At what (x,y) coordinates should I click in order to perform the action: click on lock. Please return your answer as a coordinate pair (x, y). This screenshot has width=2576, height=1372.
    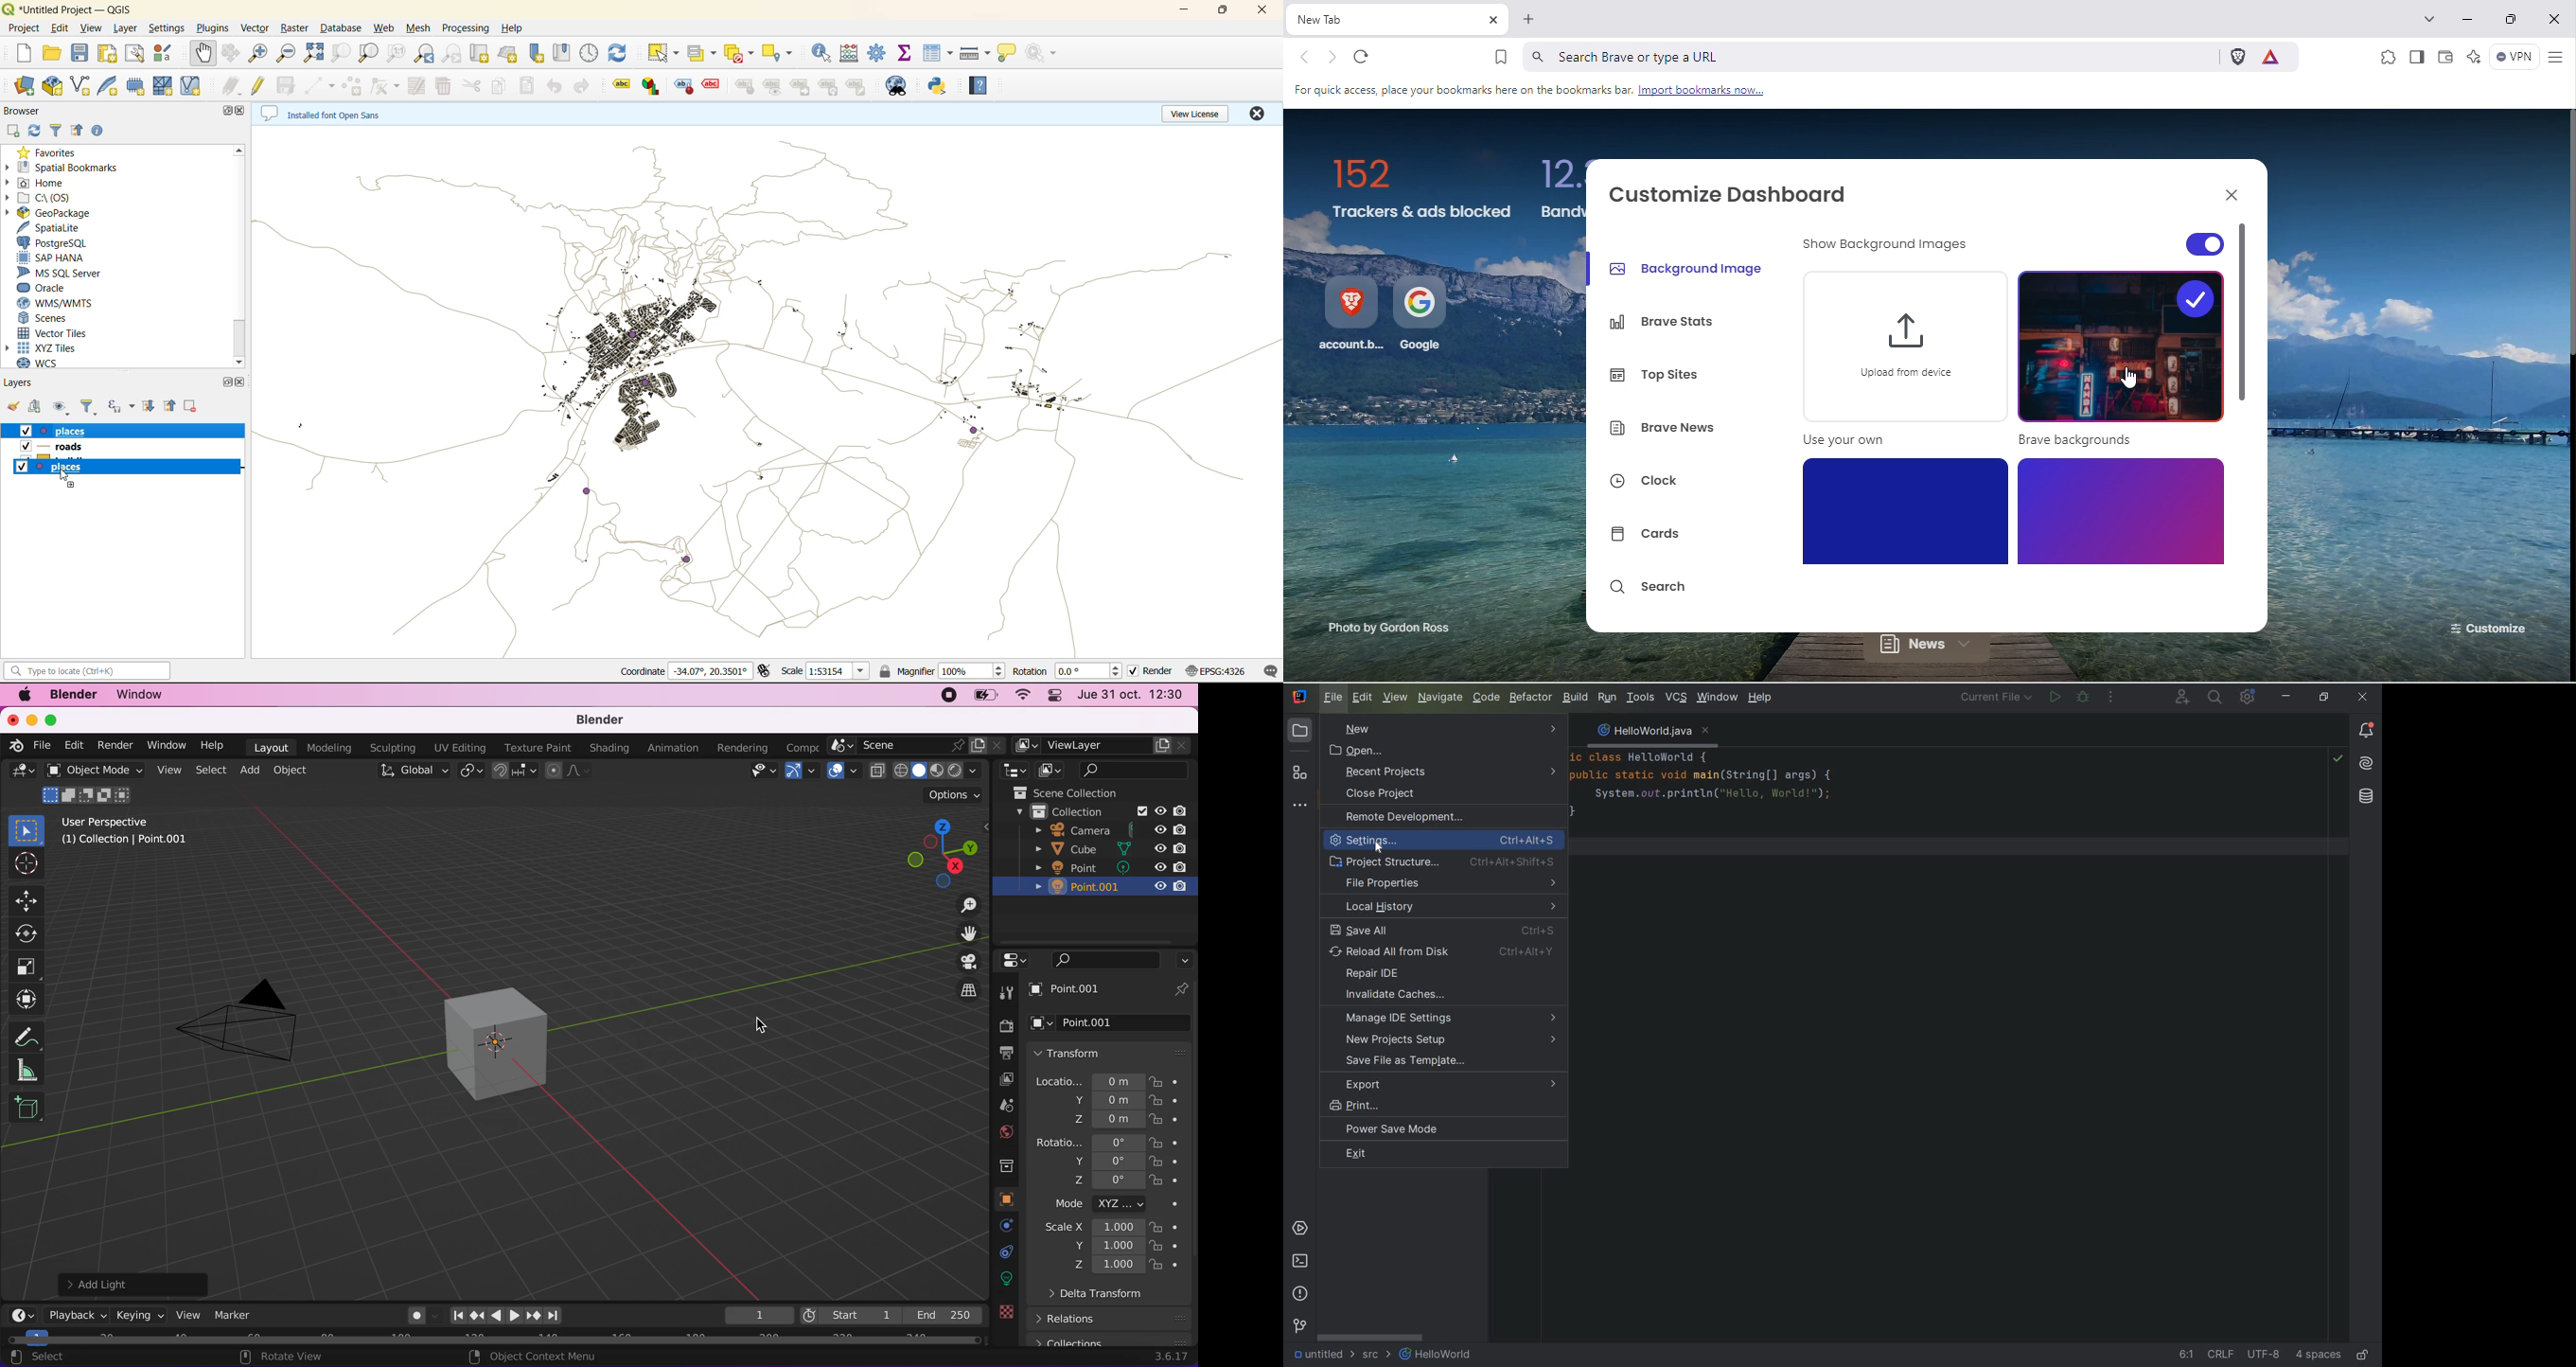
    Looking at the image, I should click on (1169, 1227).